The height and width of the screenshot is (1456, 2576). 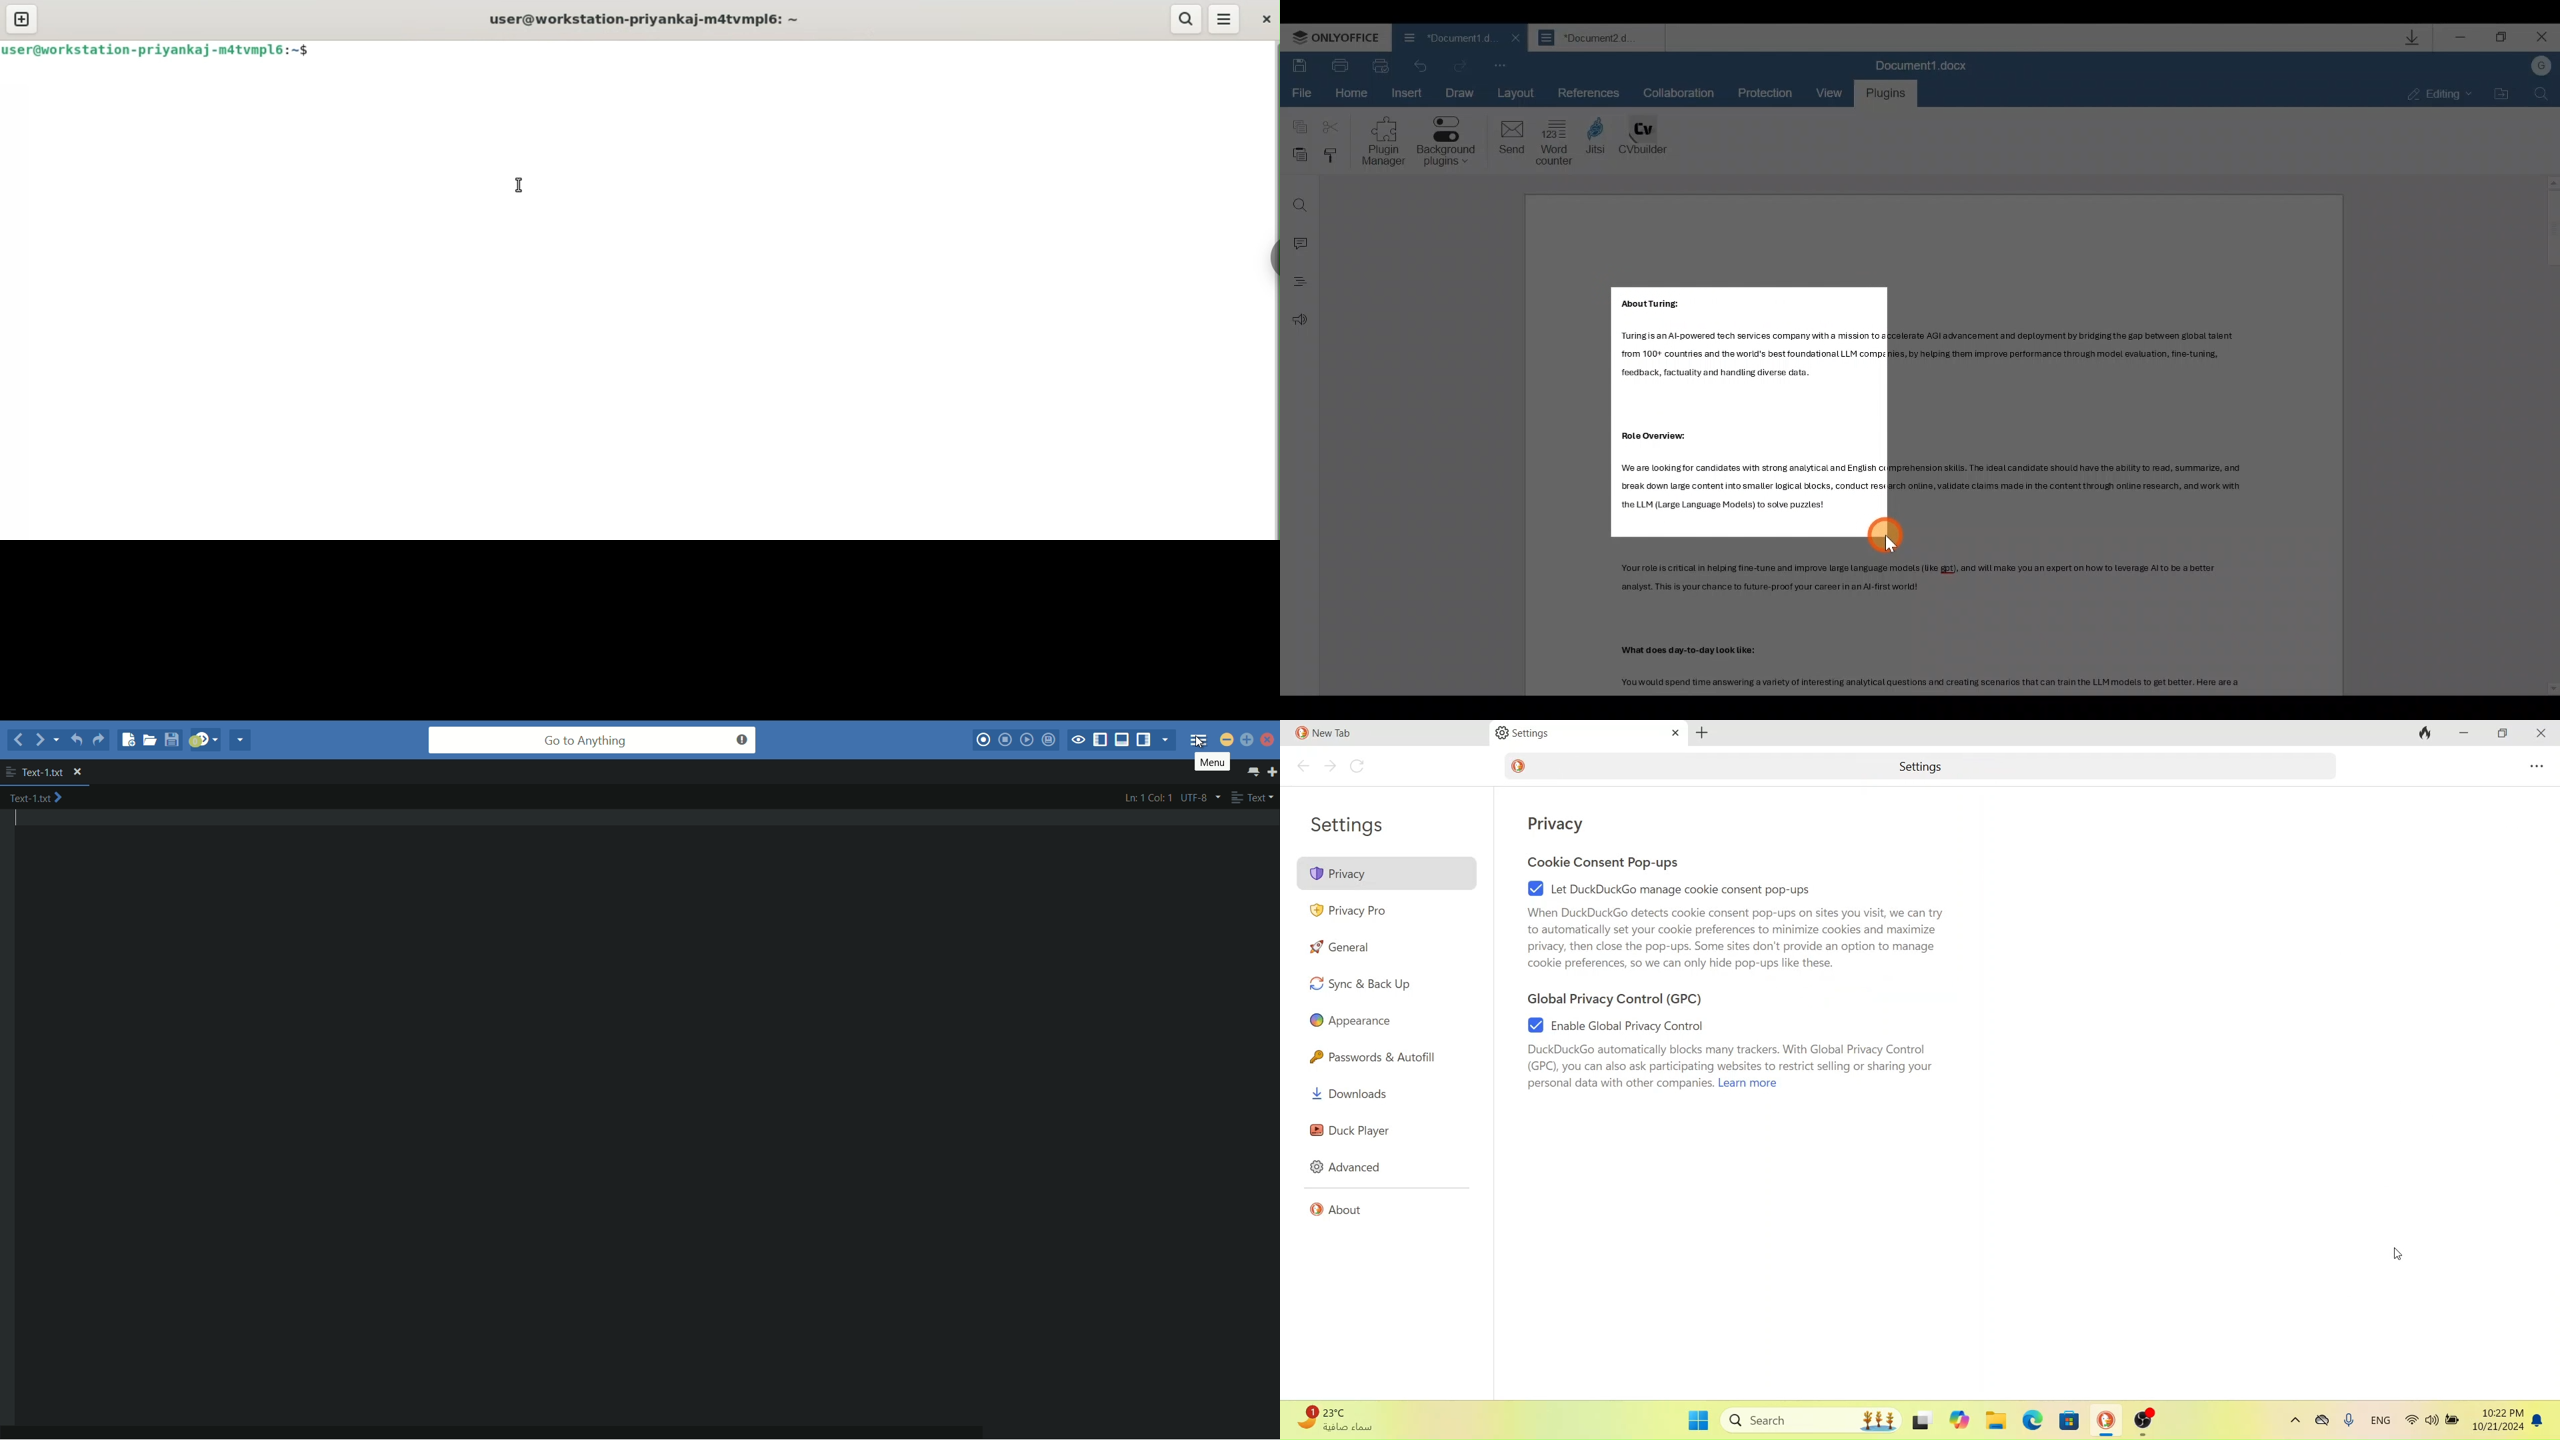 I want to click on Maximize, so click(x=2504, y=40).